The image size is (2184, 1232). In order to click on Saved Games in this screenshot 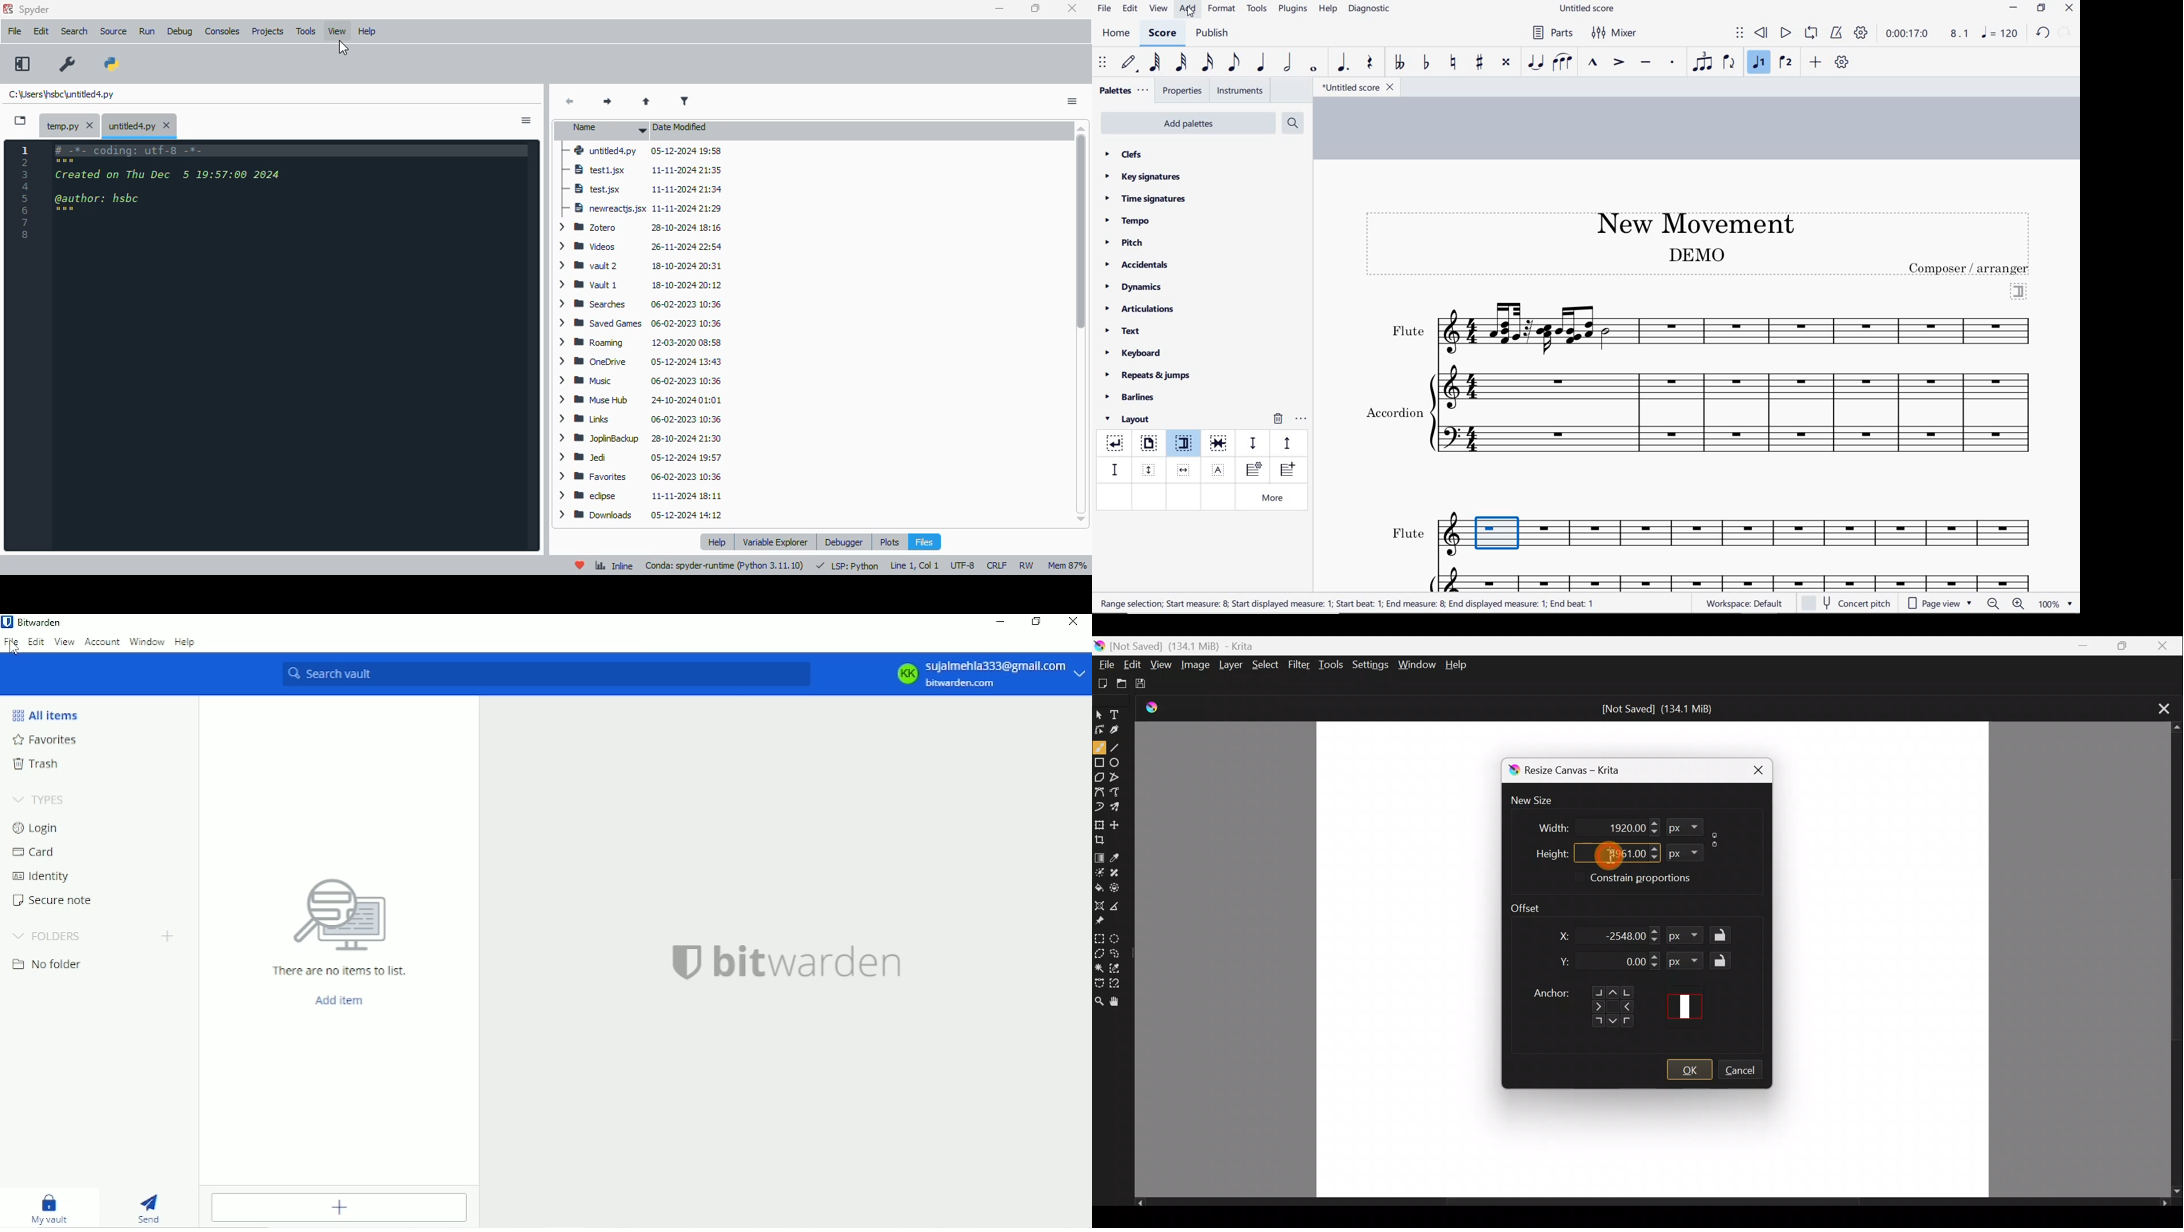, I will do `click(641, 324)`.